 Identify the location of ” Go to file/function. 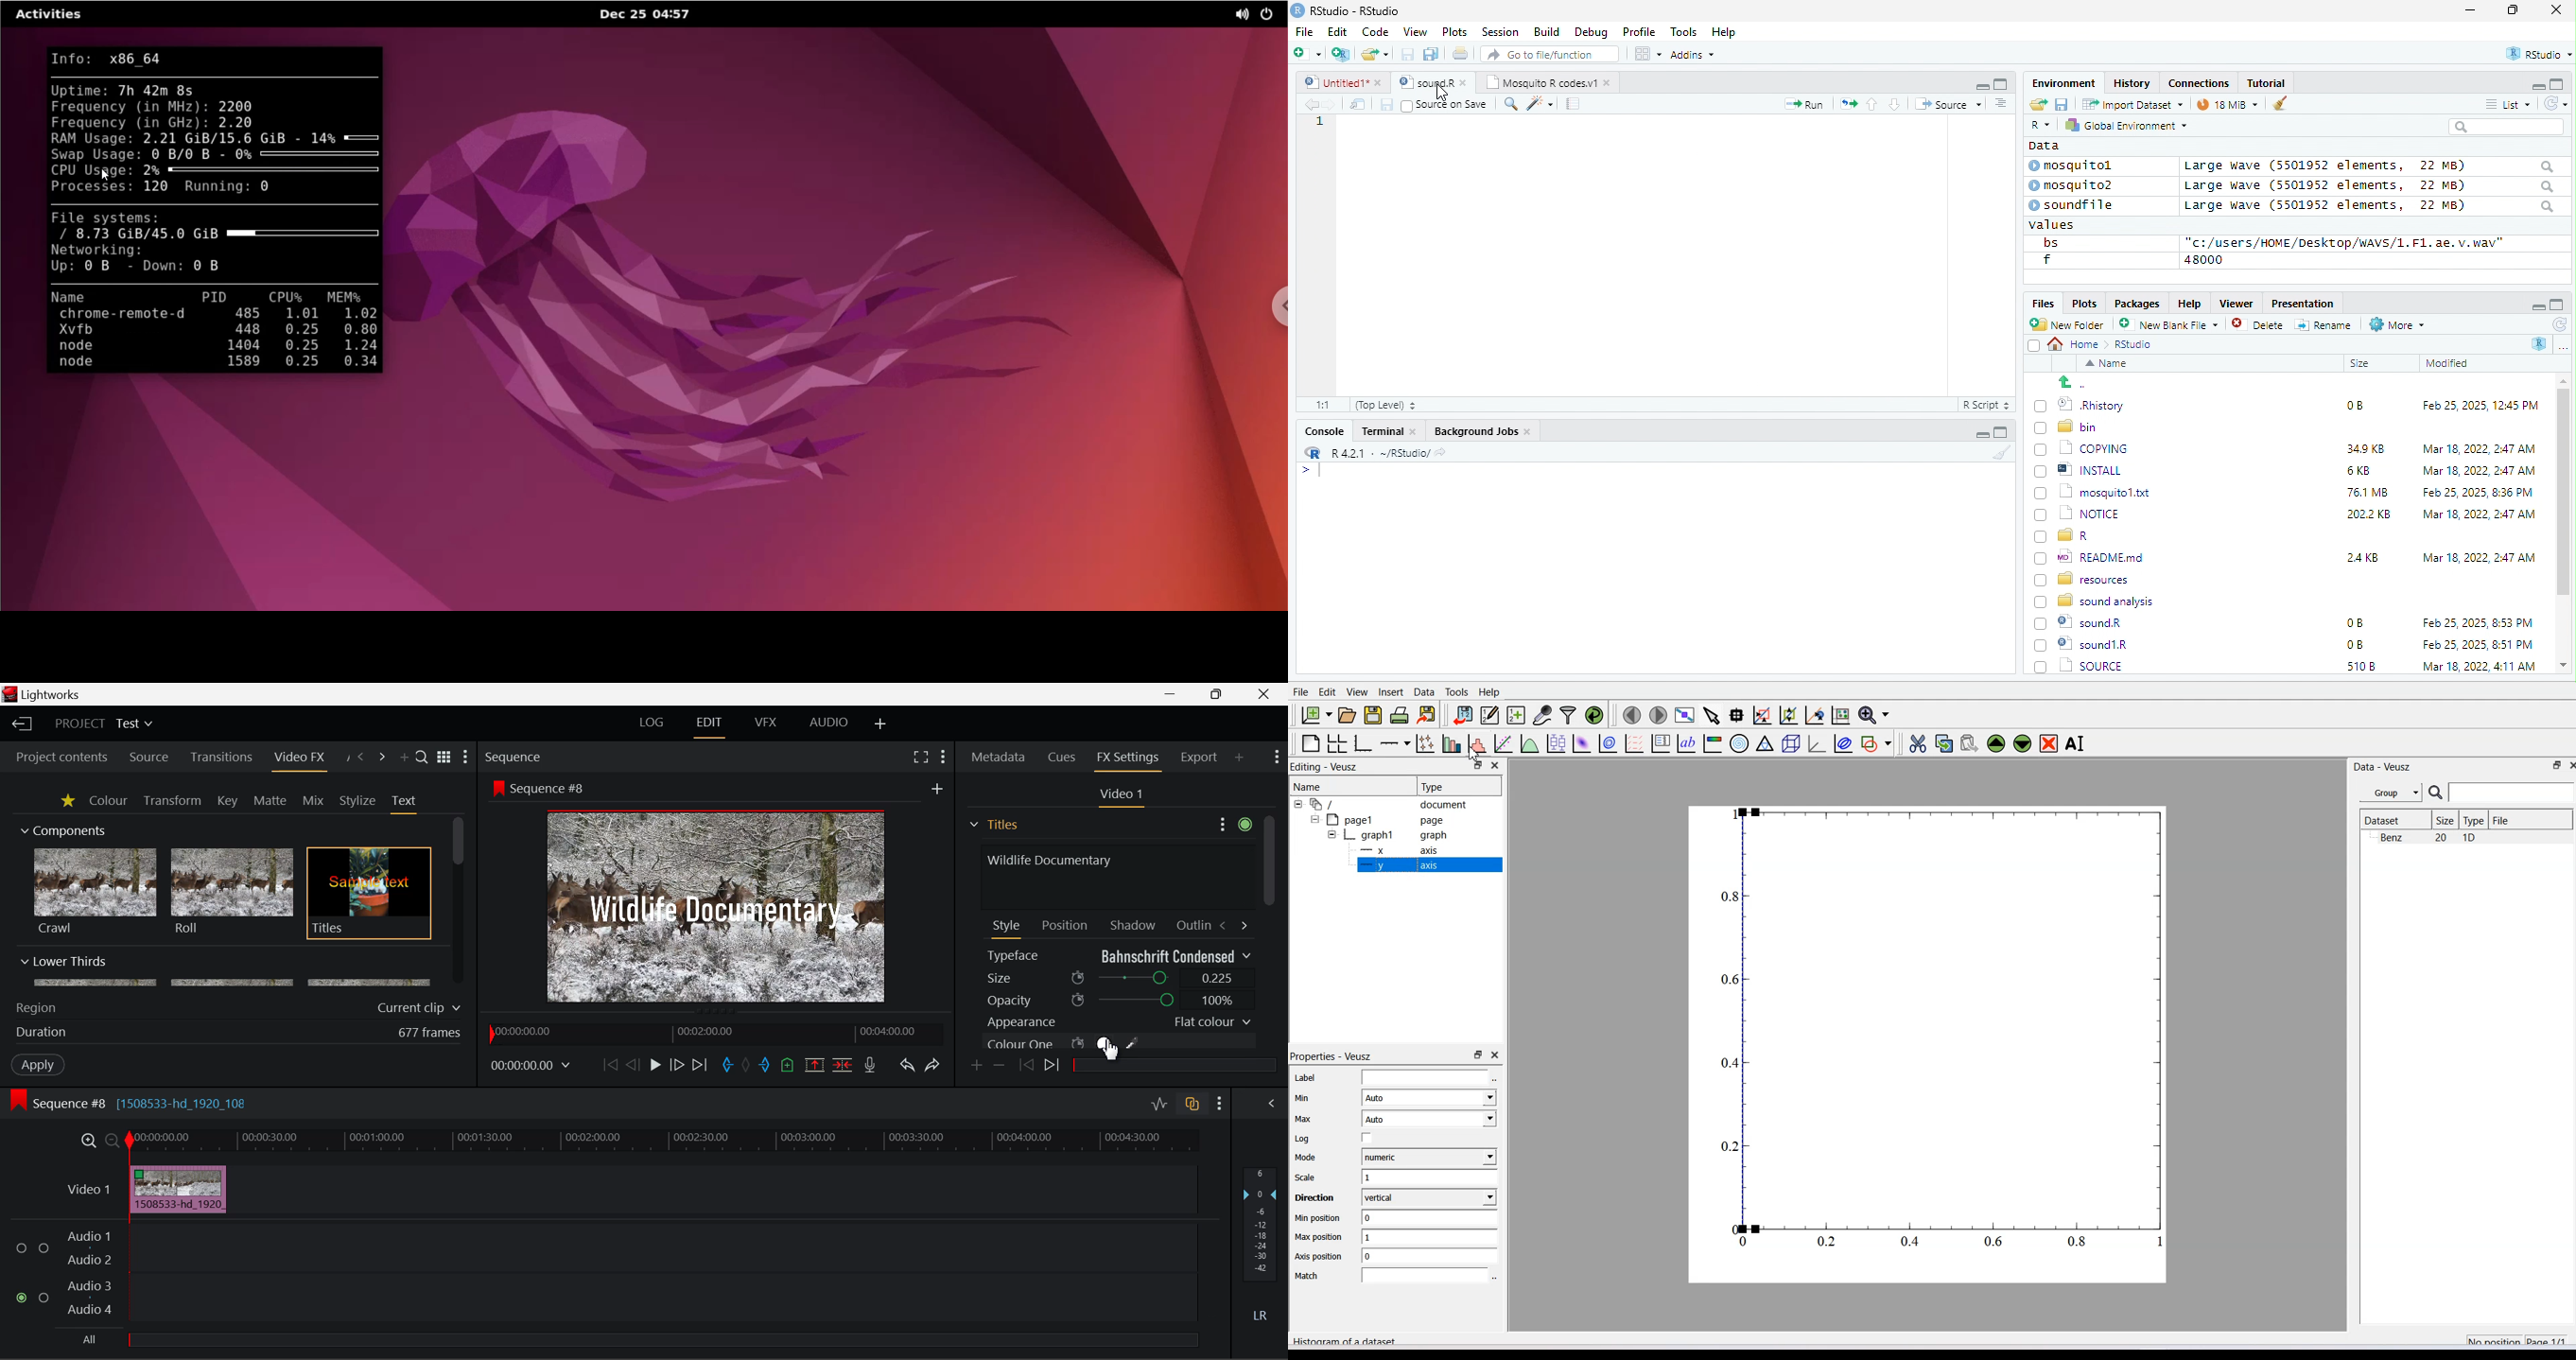
(1551, 56).